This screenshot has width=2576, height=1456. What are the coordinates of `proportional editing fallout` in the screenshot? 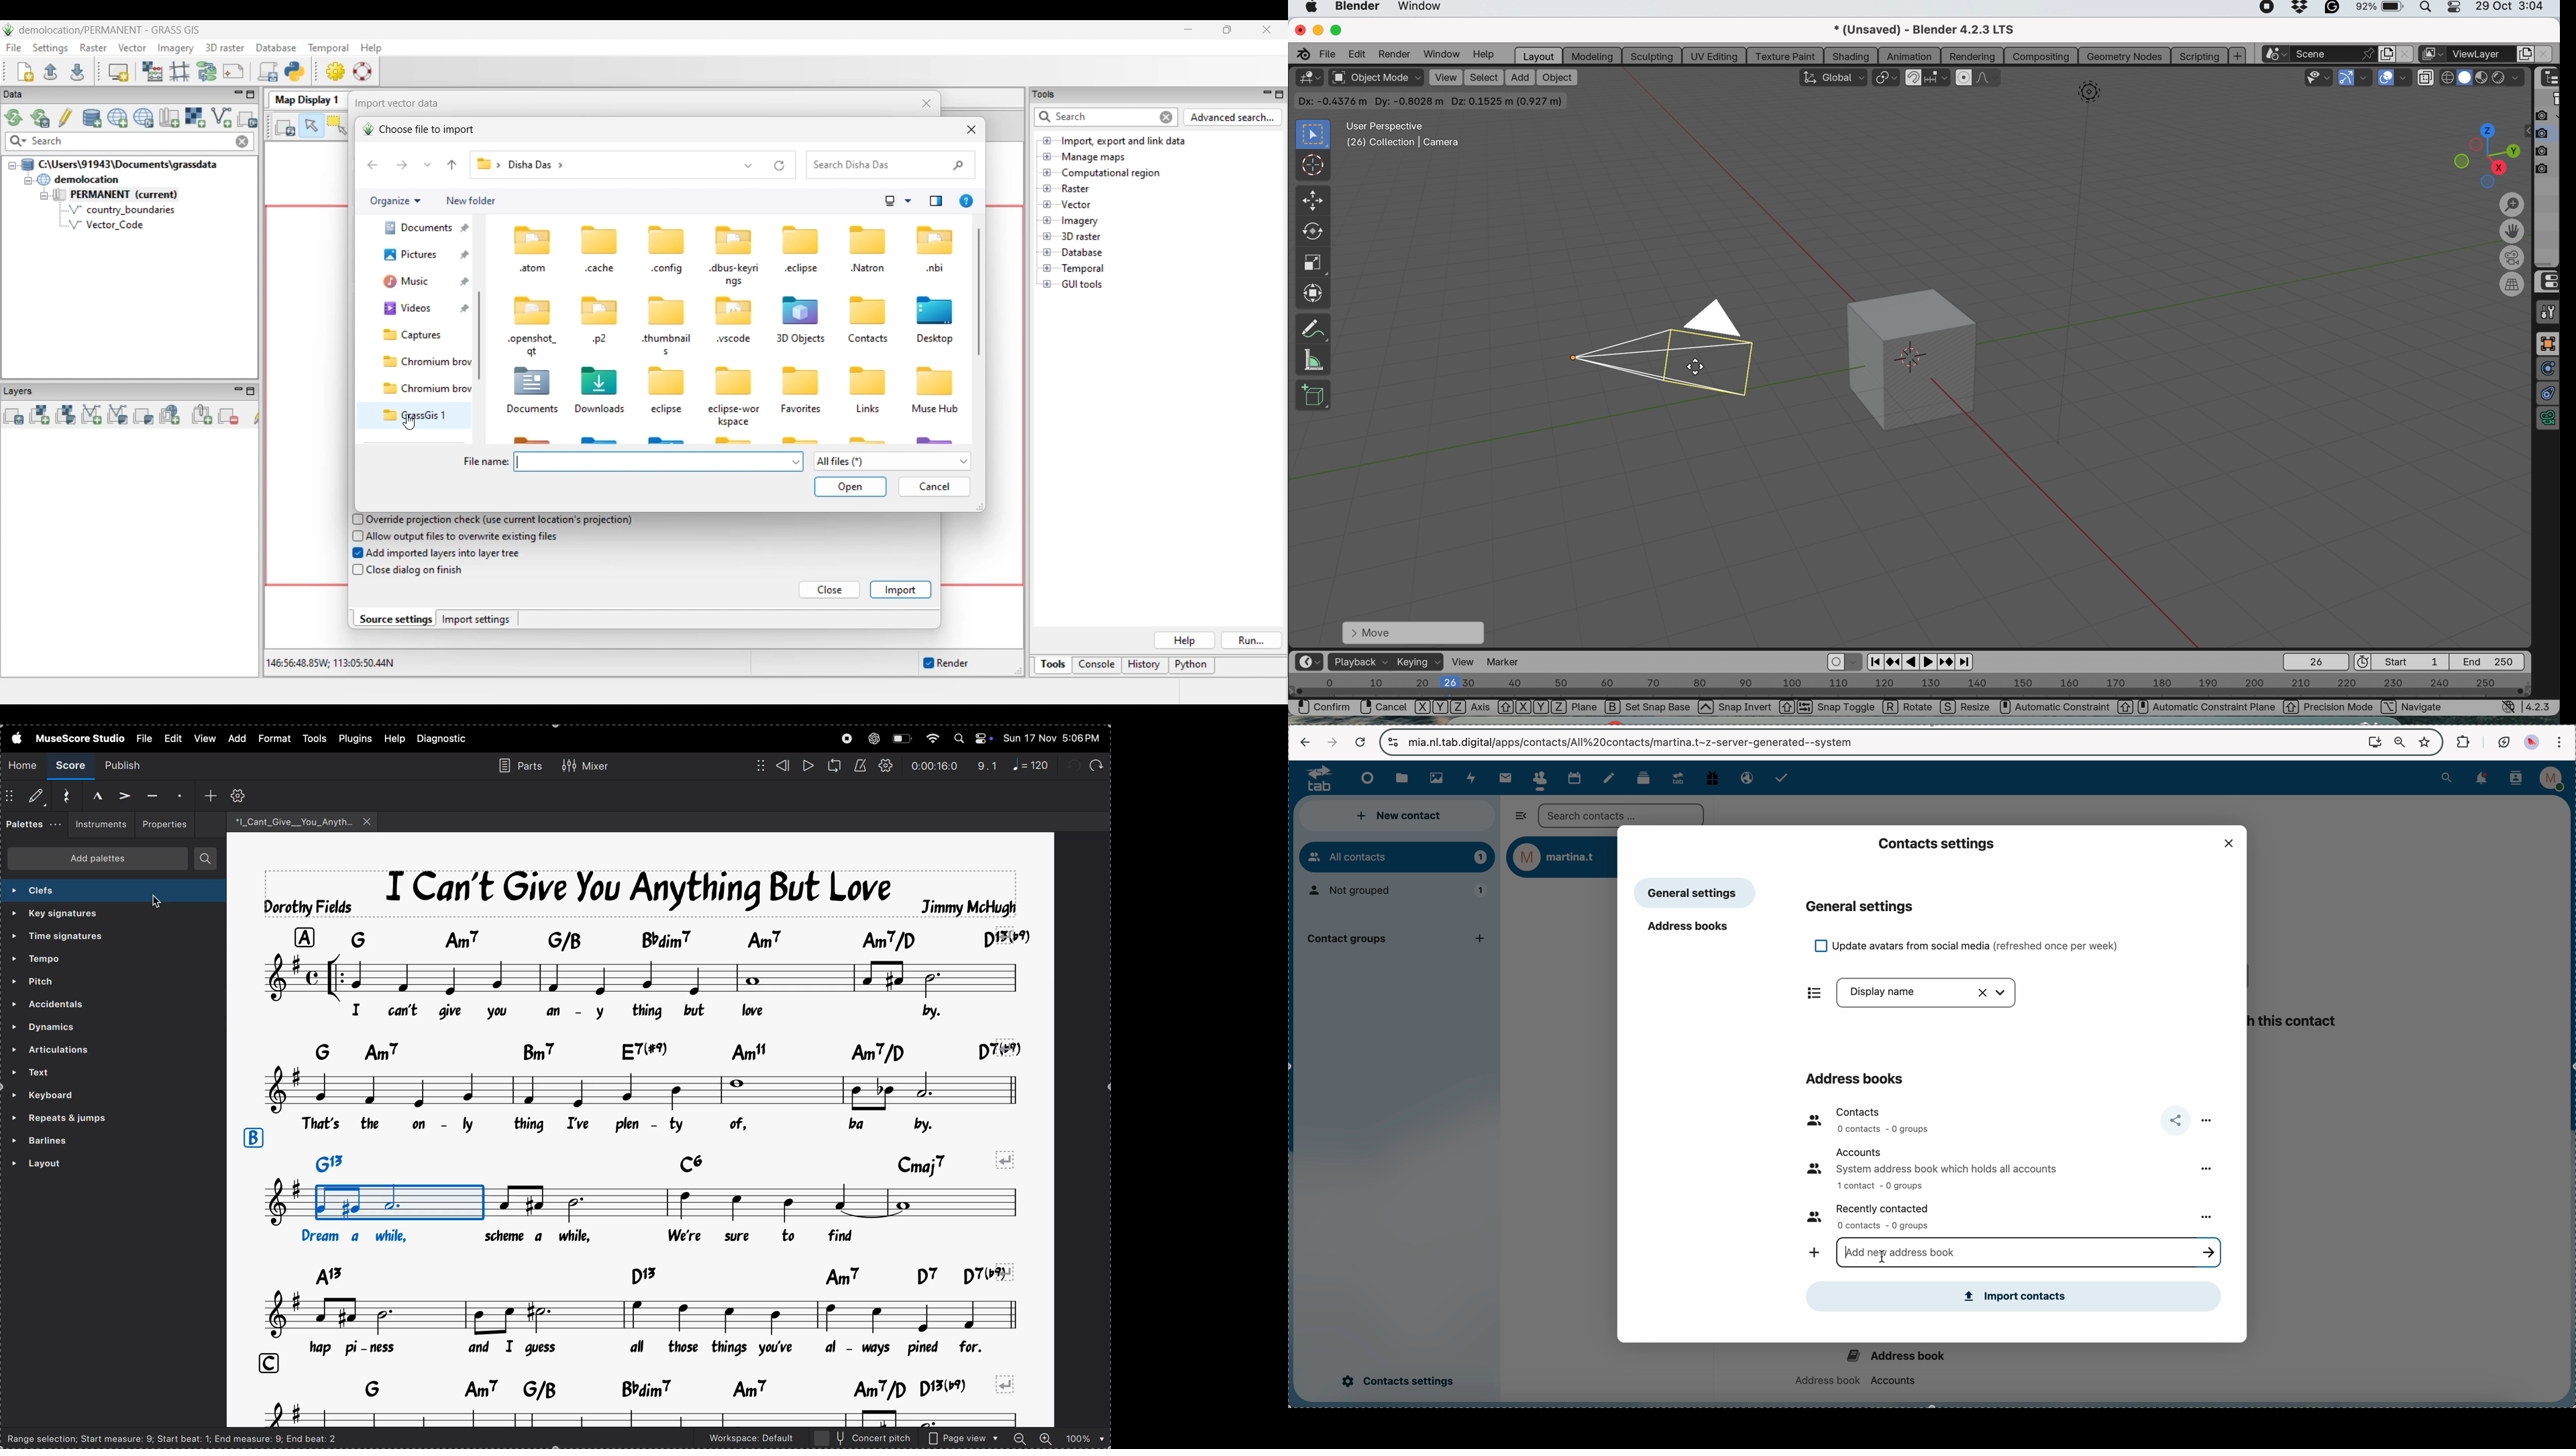 It's located at (1990, 78).